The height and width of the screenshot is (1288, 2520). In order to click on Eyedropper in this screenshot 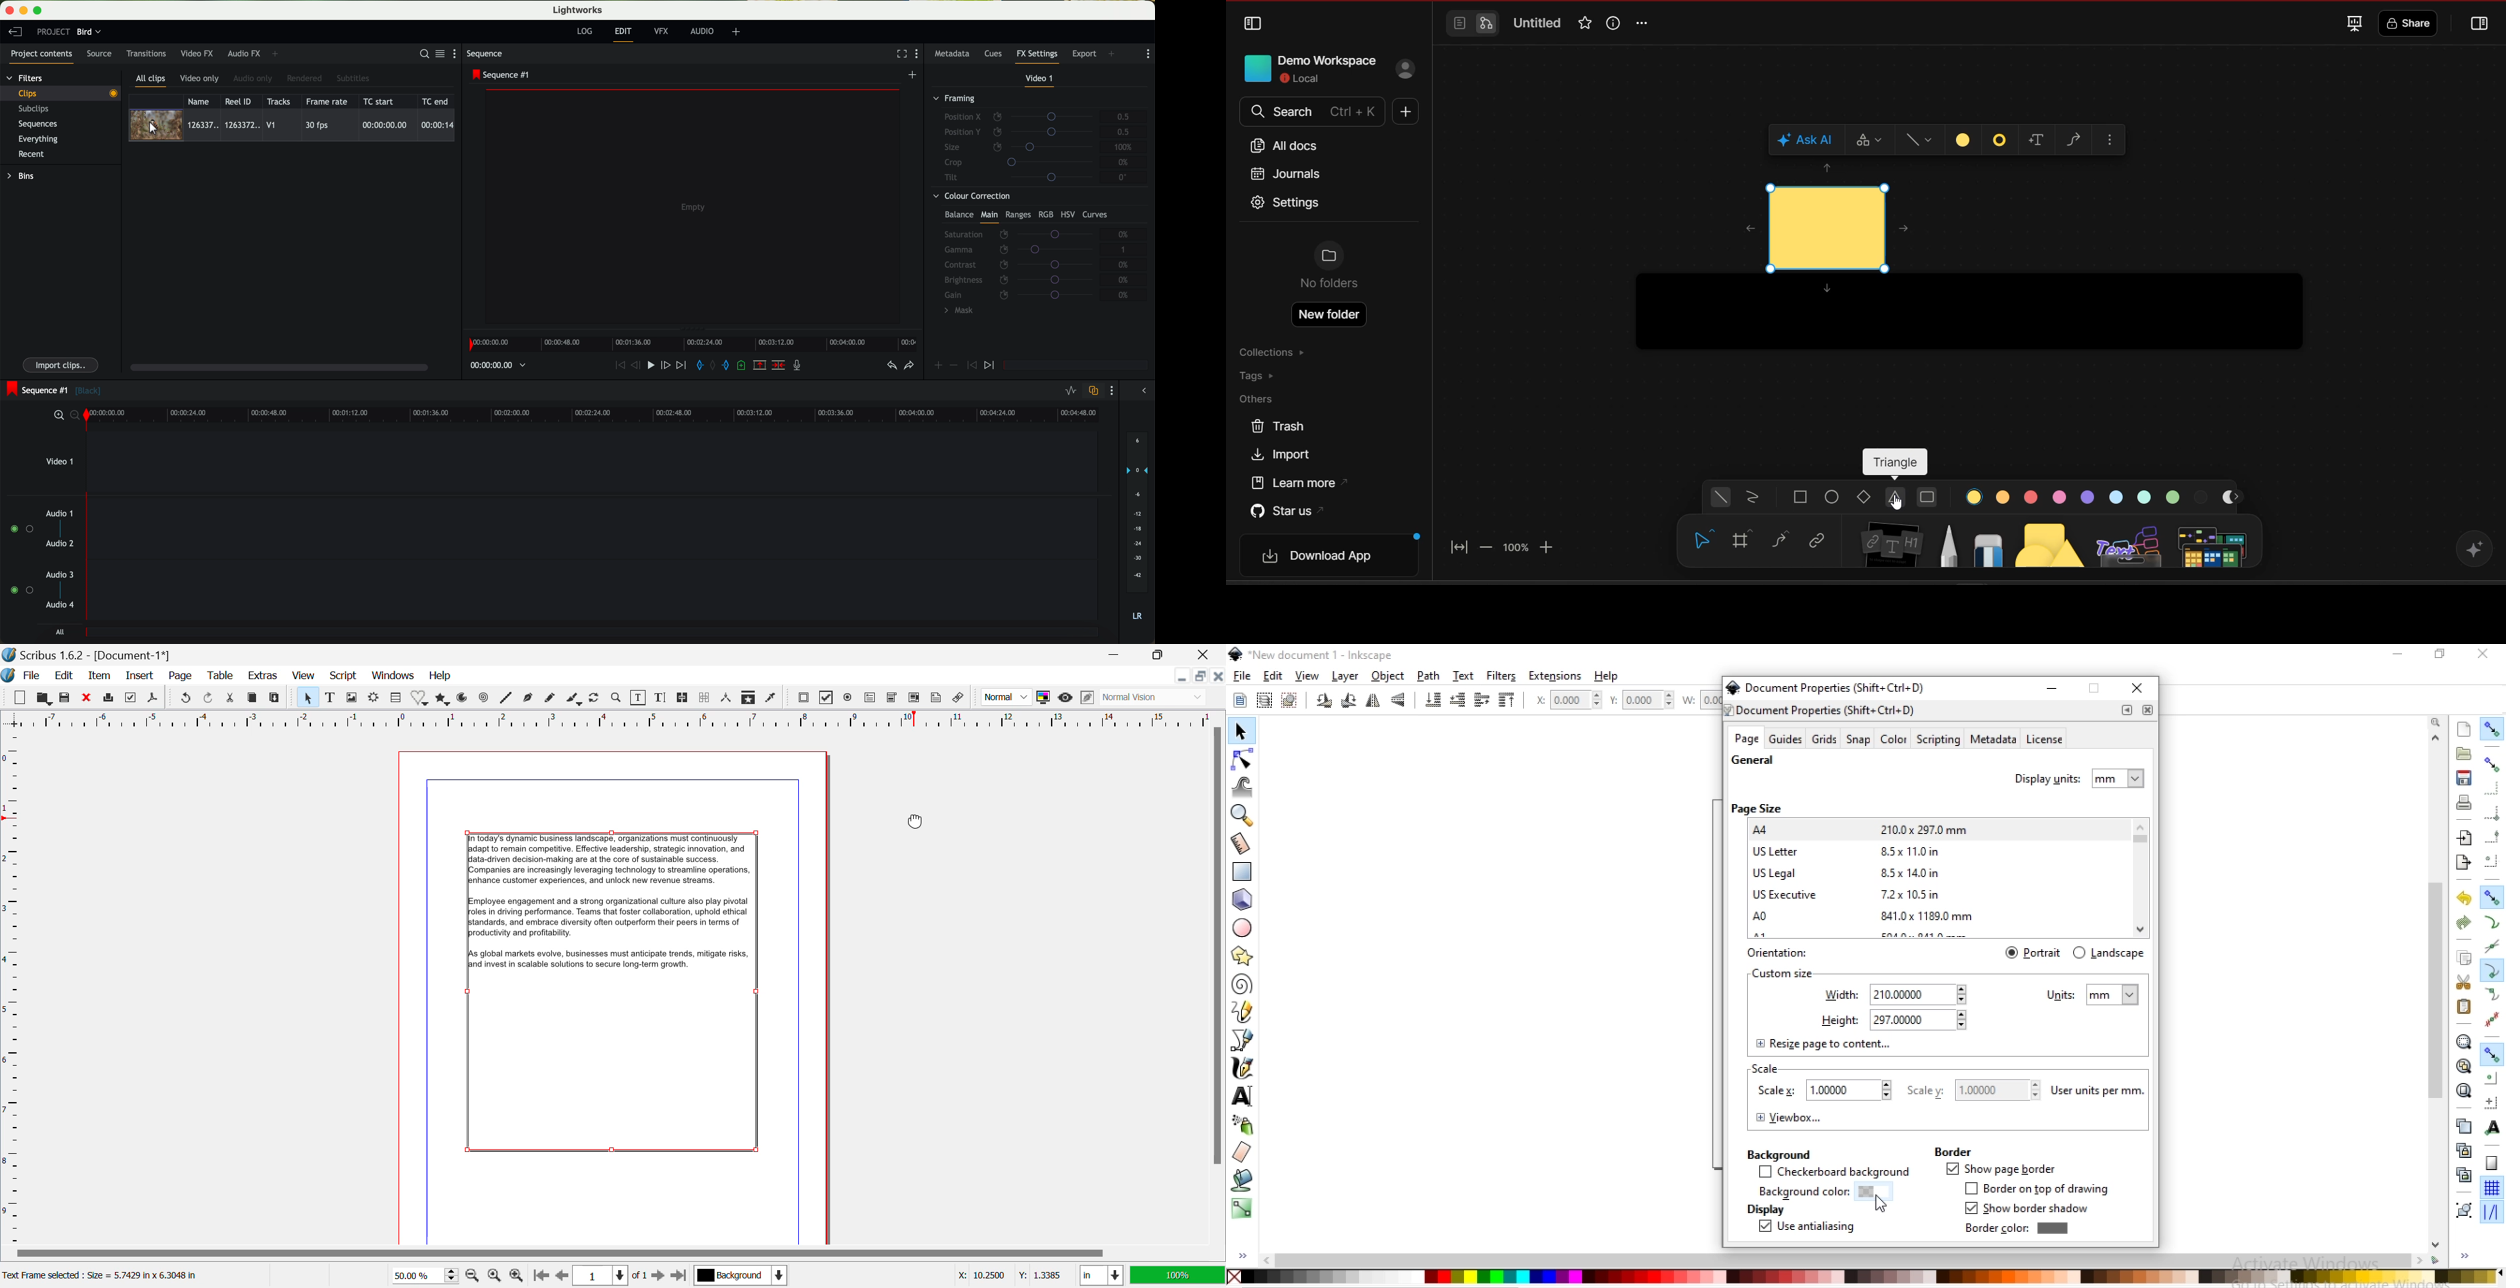, I will do `click(773, 699)`.